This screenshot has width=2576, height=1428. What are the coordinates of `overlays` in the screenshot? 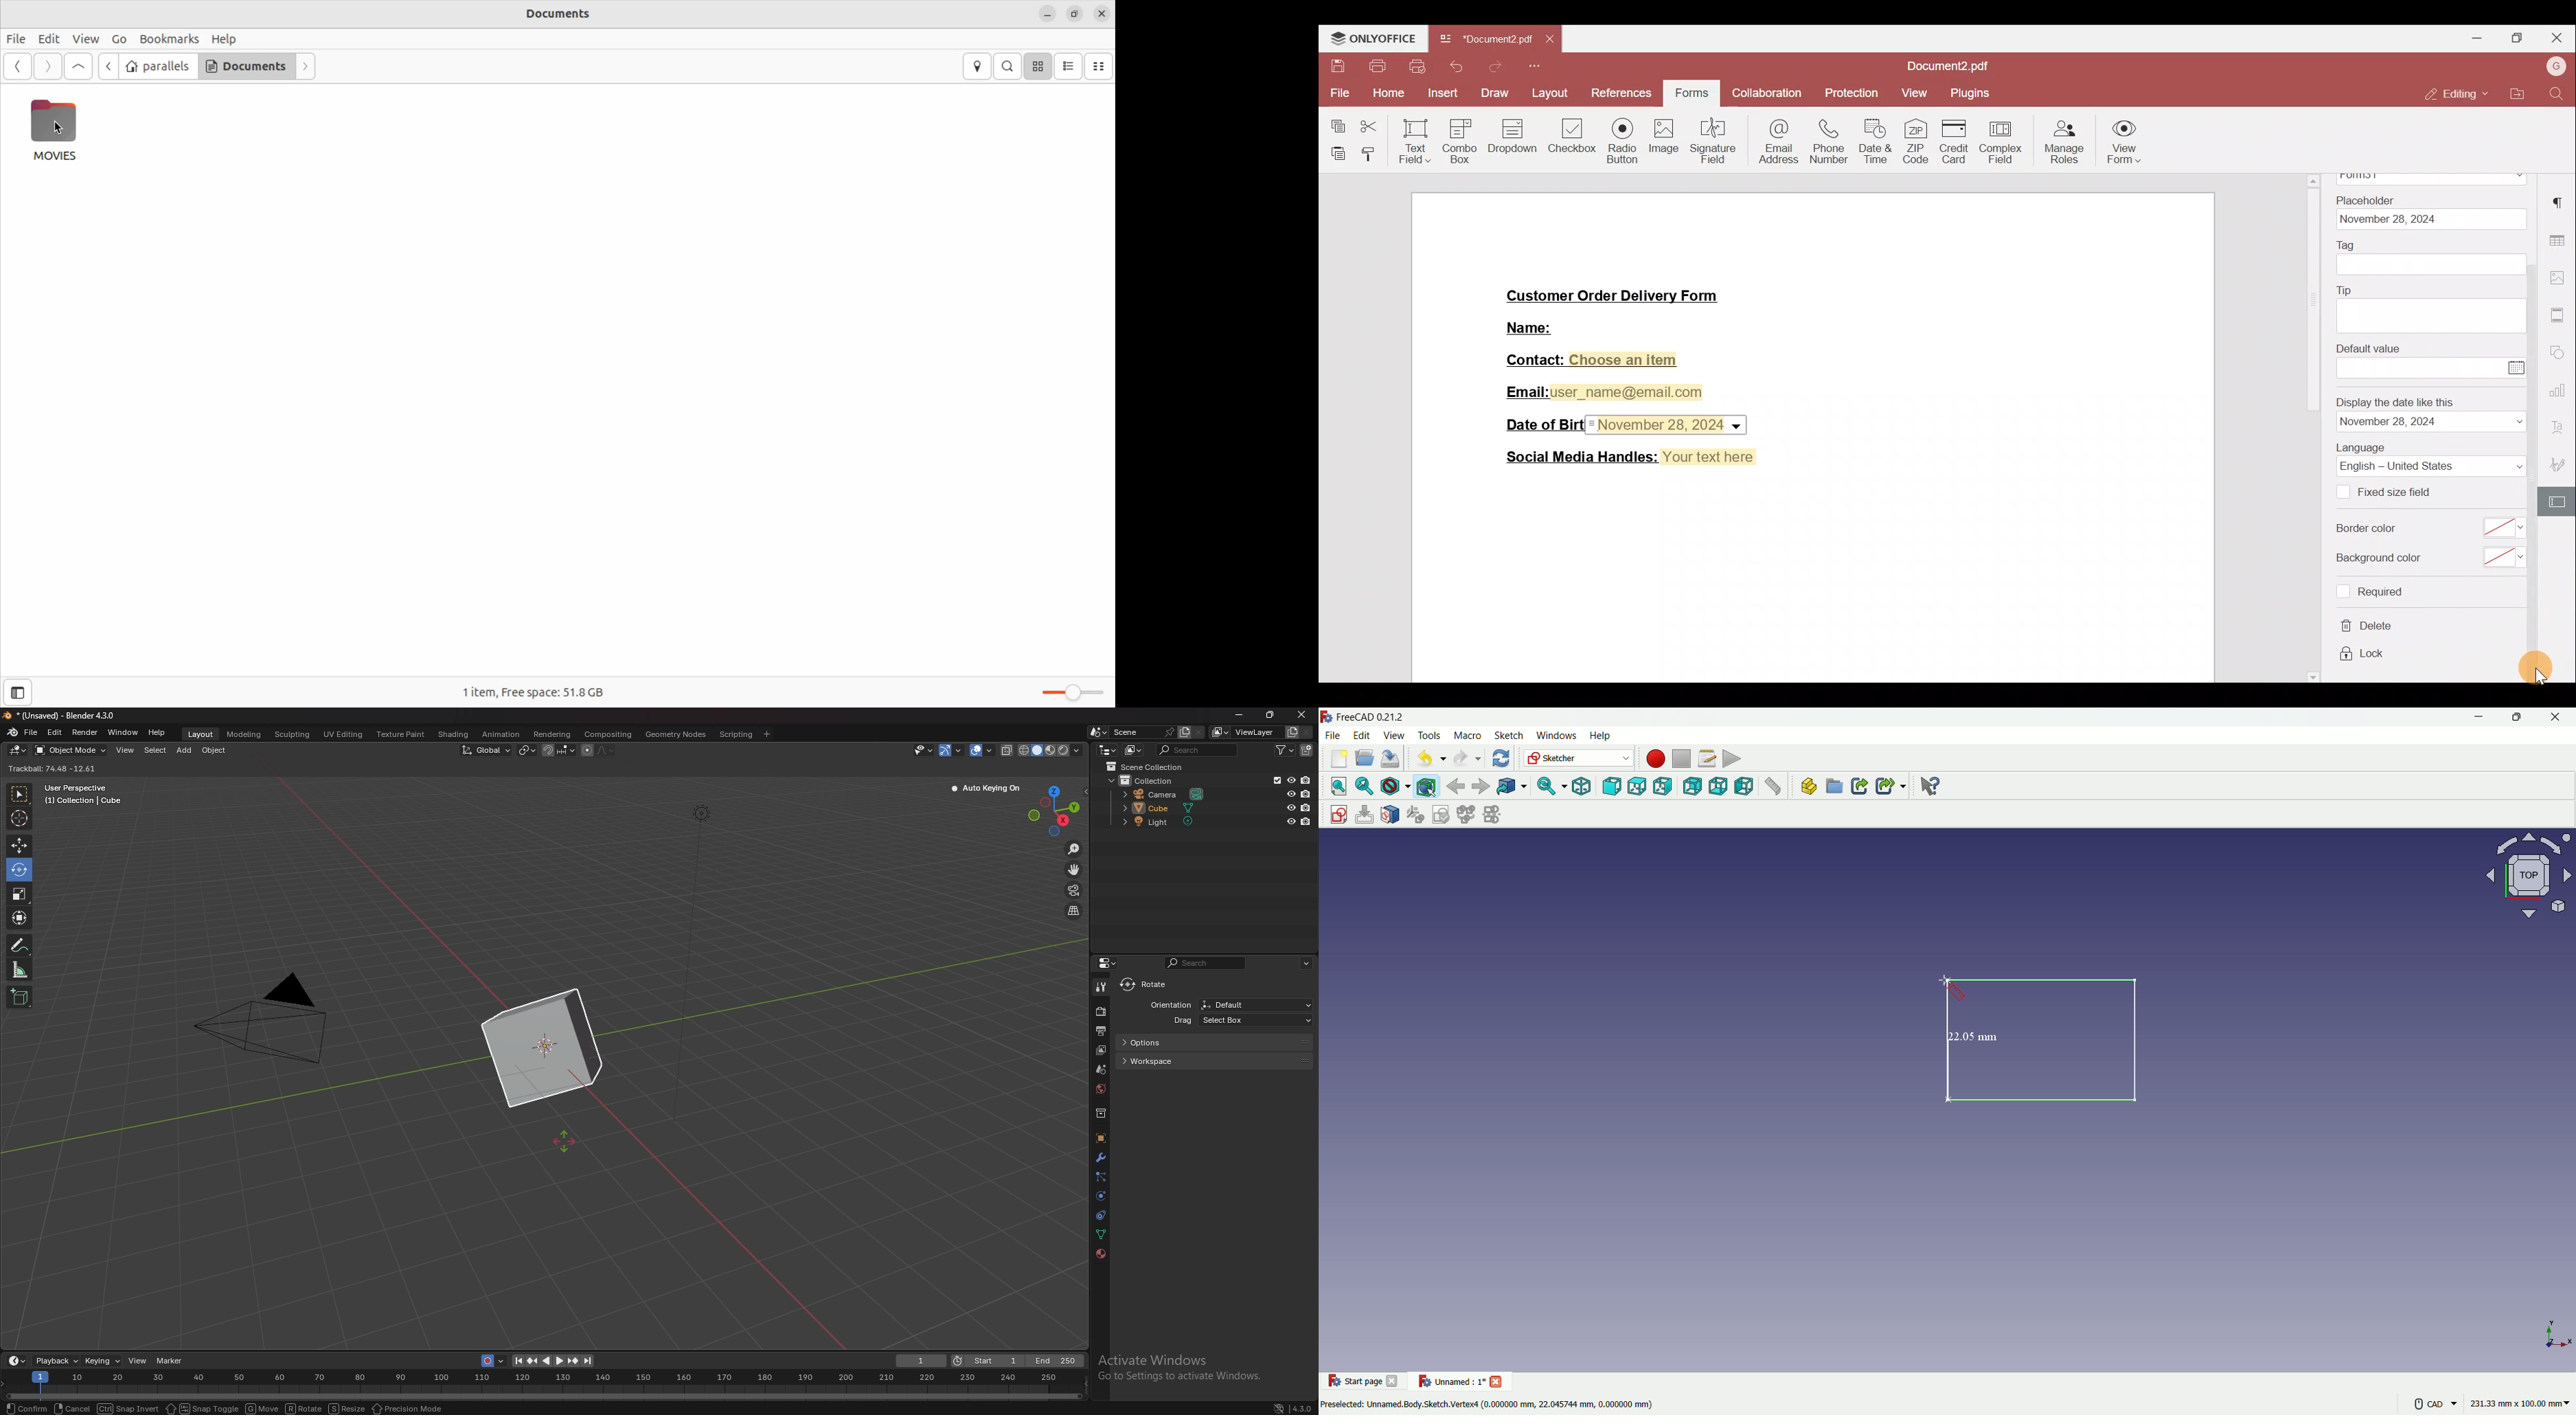 It's located at (983, 750).